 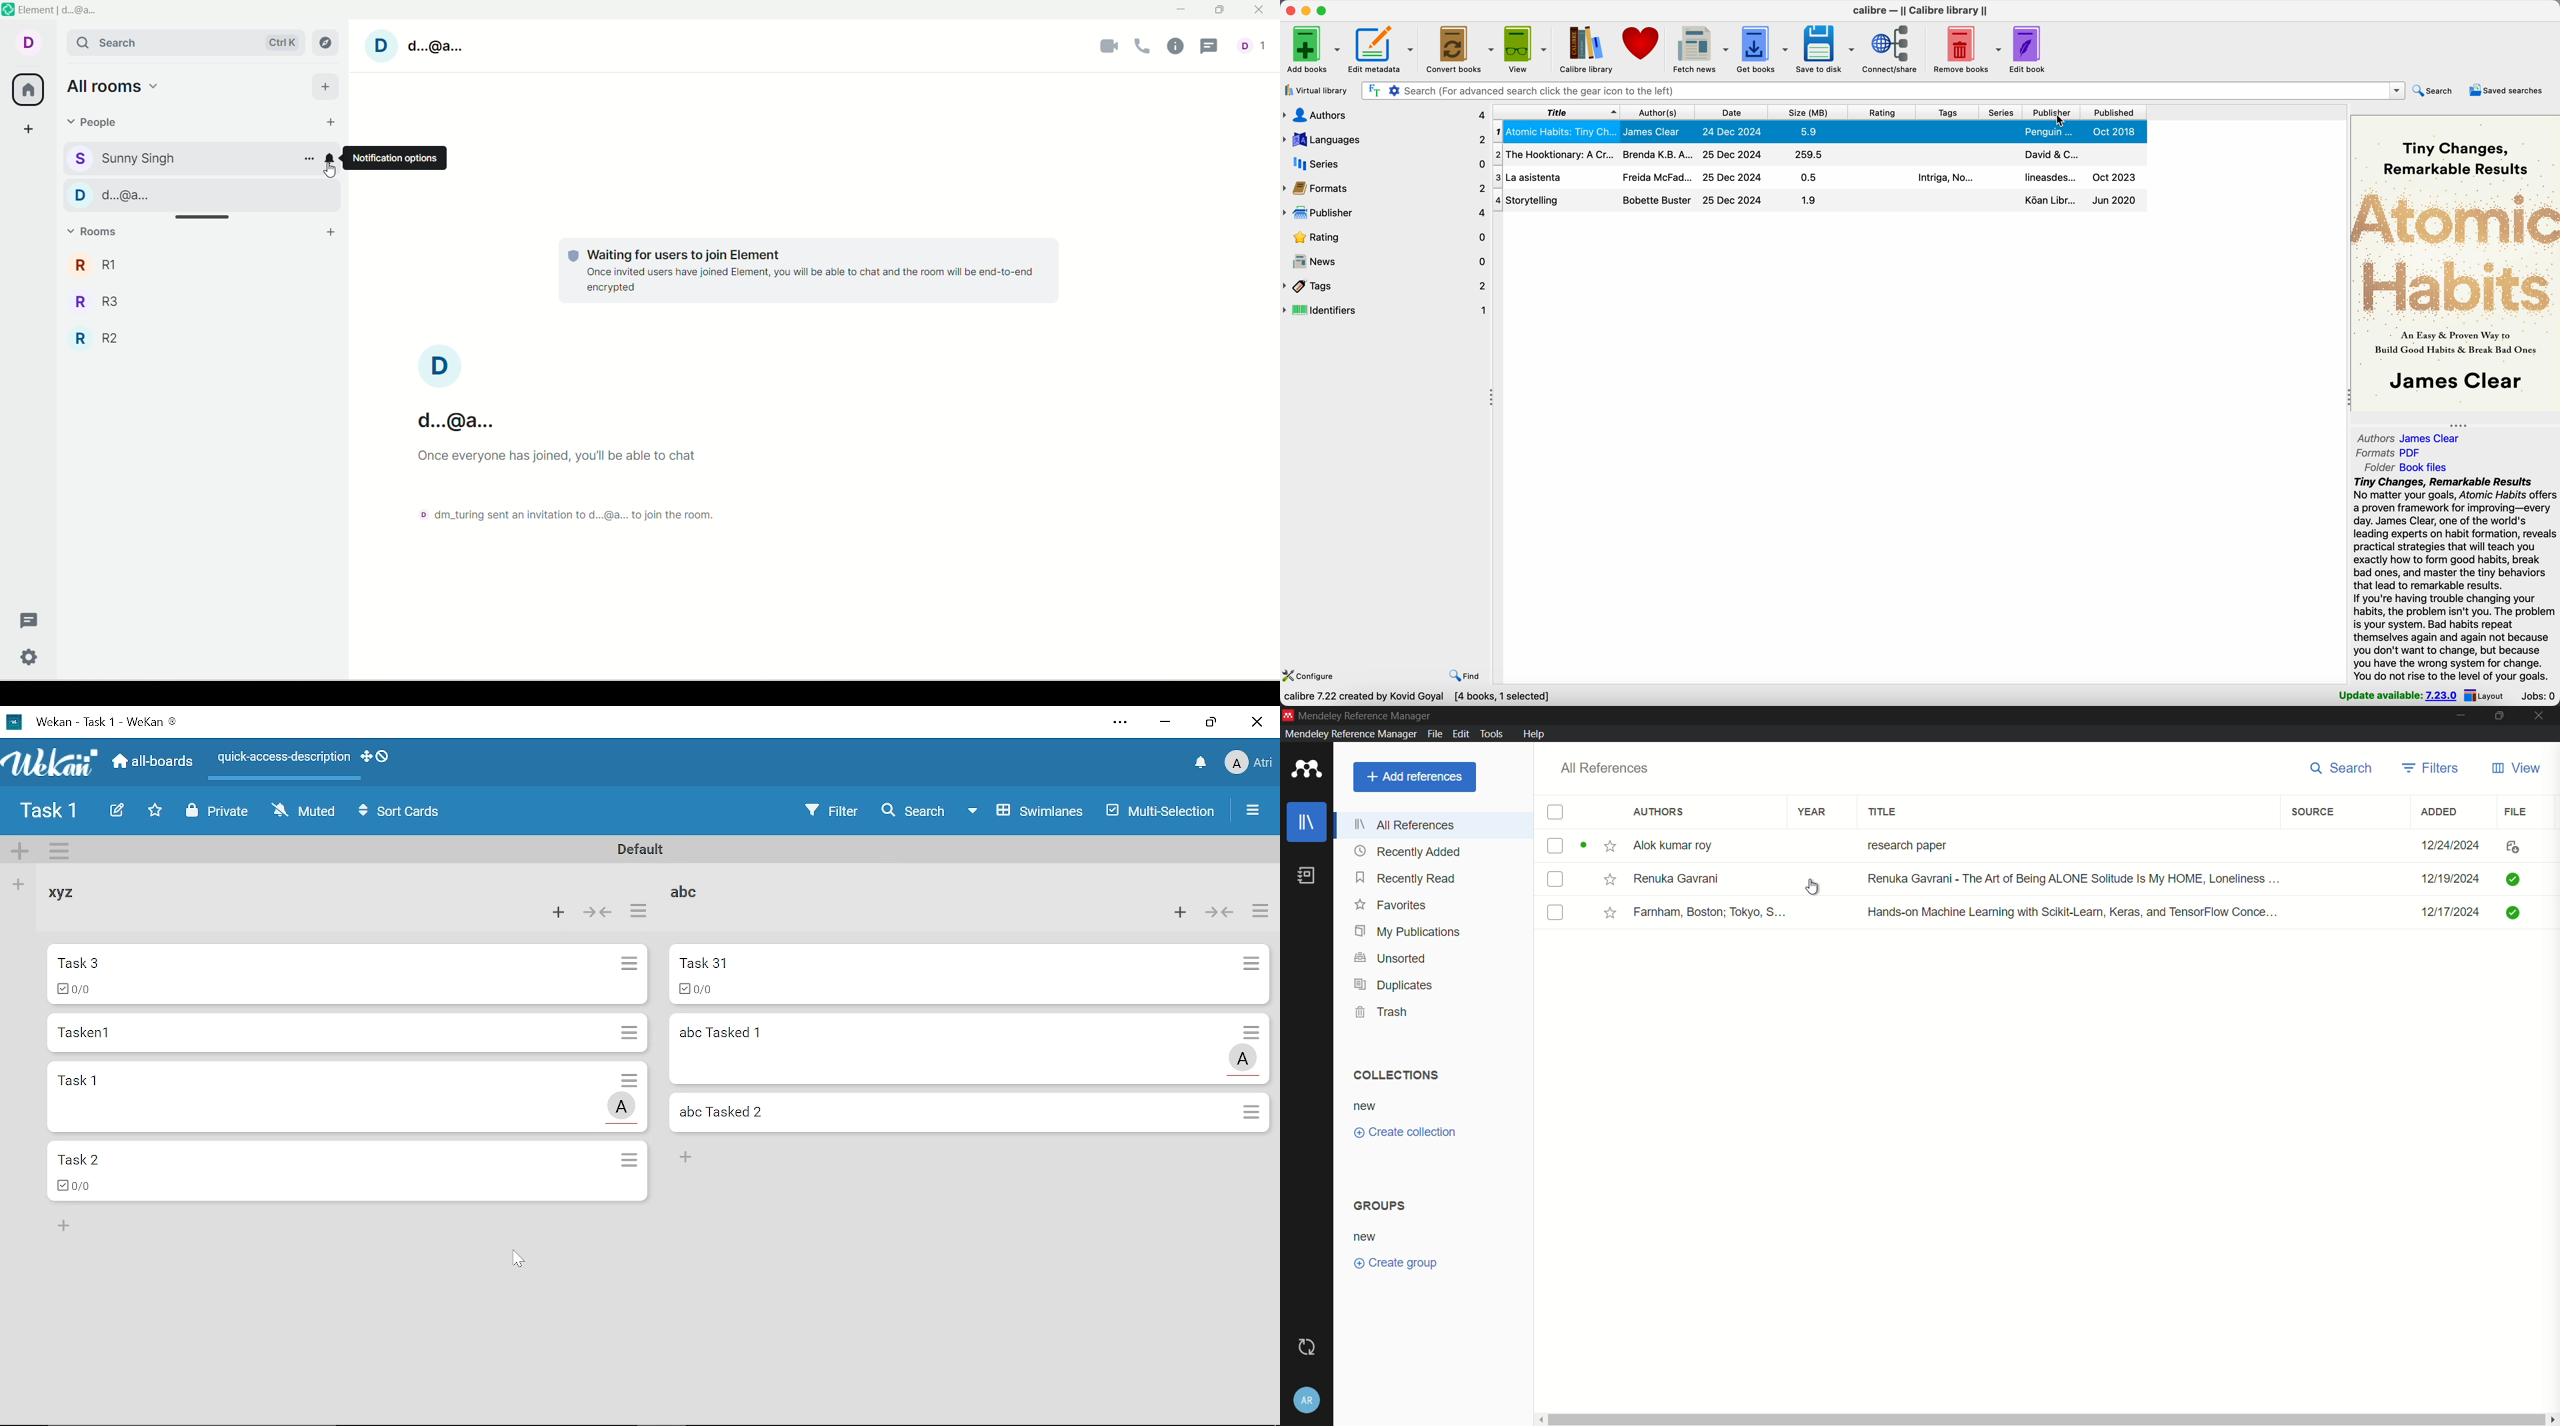 I want to click on get books, so click(x=1764, y=48).